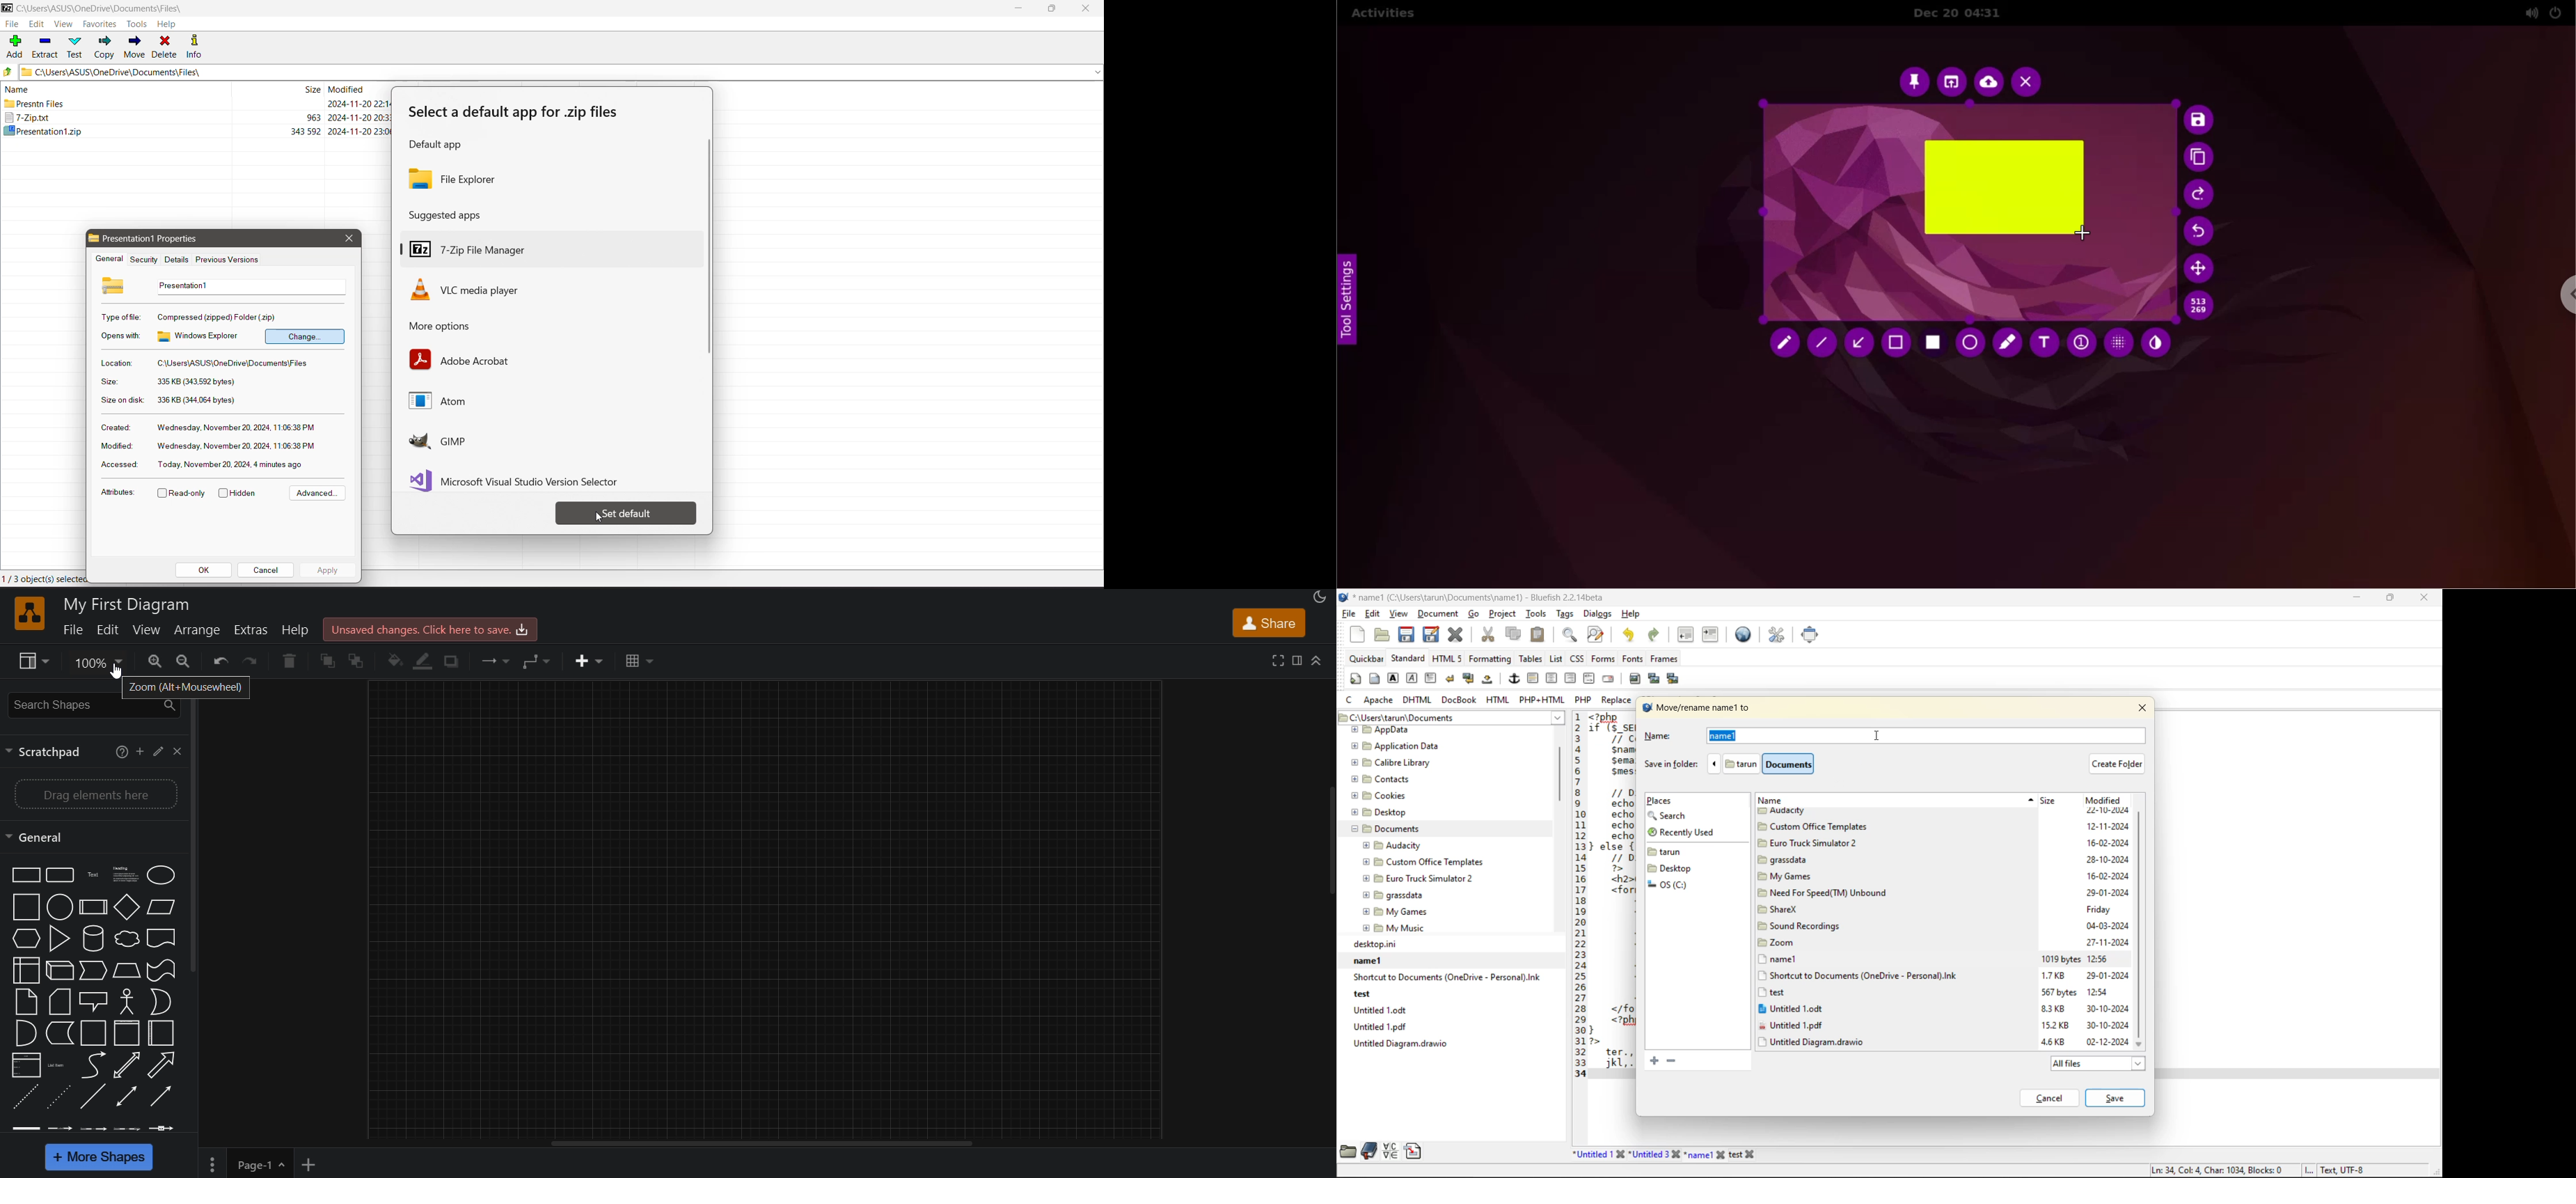 Image resolution: width=2576 pixels, height=1204 pixels. What do you see at coordinates (136, 753) in the screenshot?
I see `add` at bounding box center [136, 753].